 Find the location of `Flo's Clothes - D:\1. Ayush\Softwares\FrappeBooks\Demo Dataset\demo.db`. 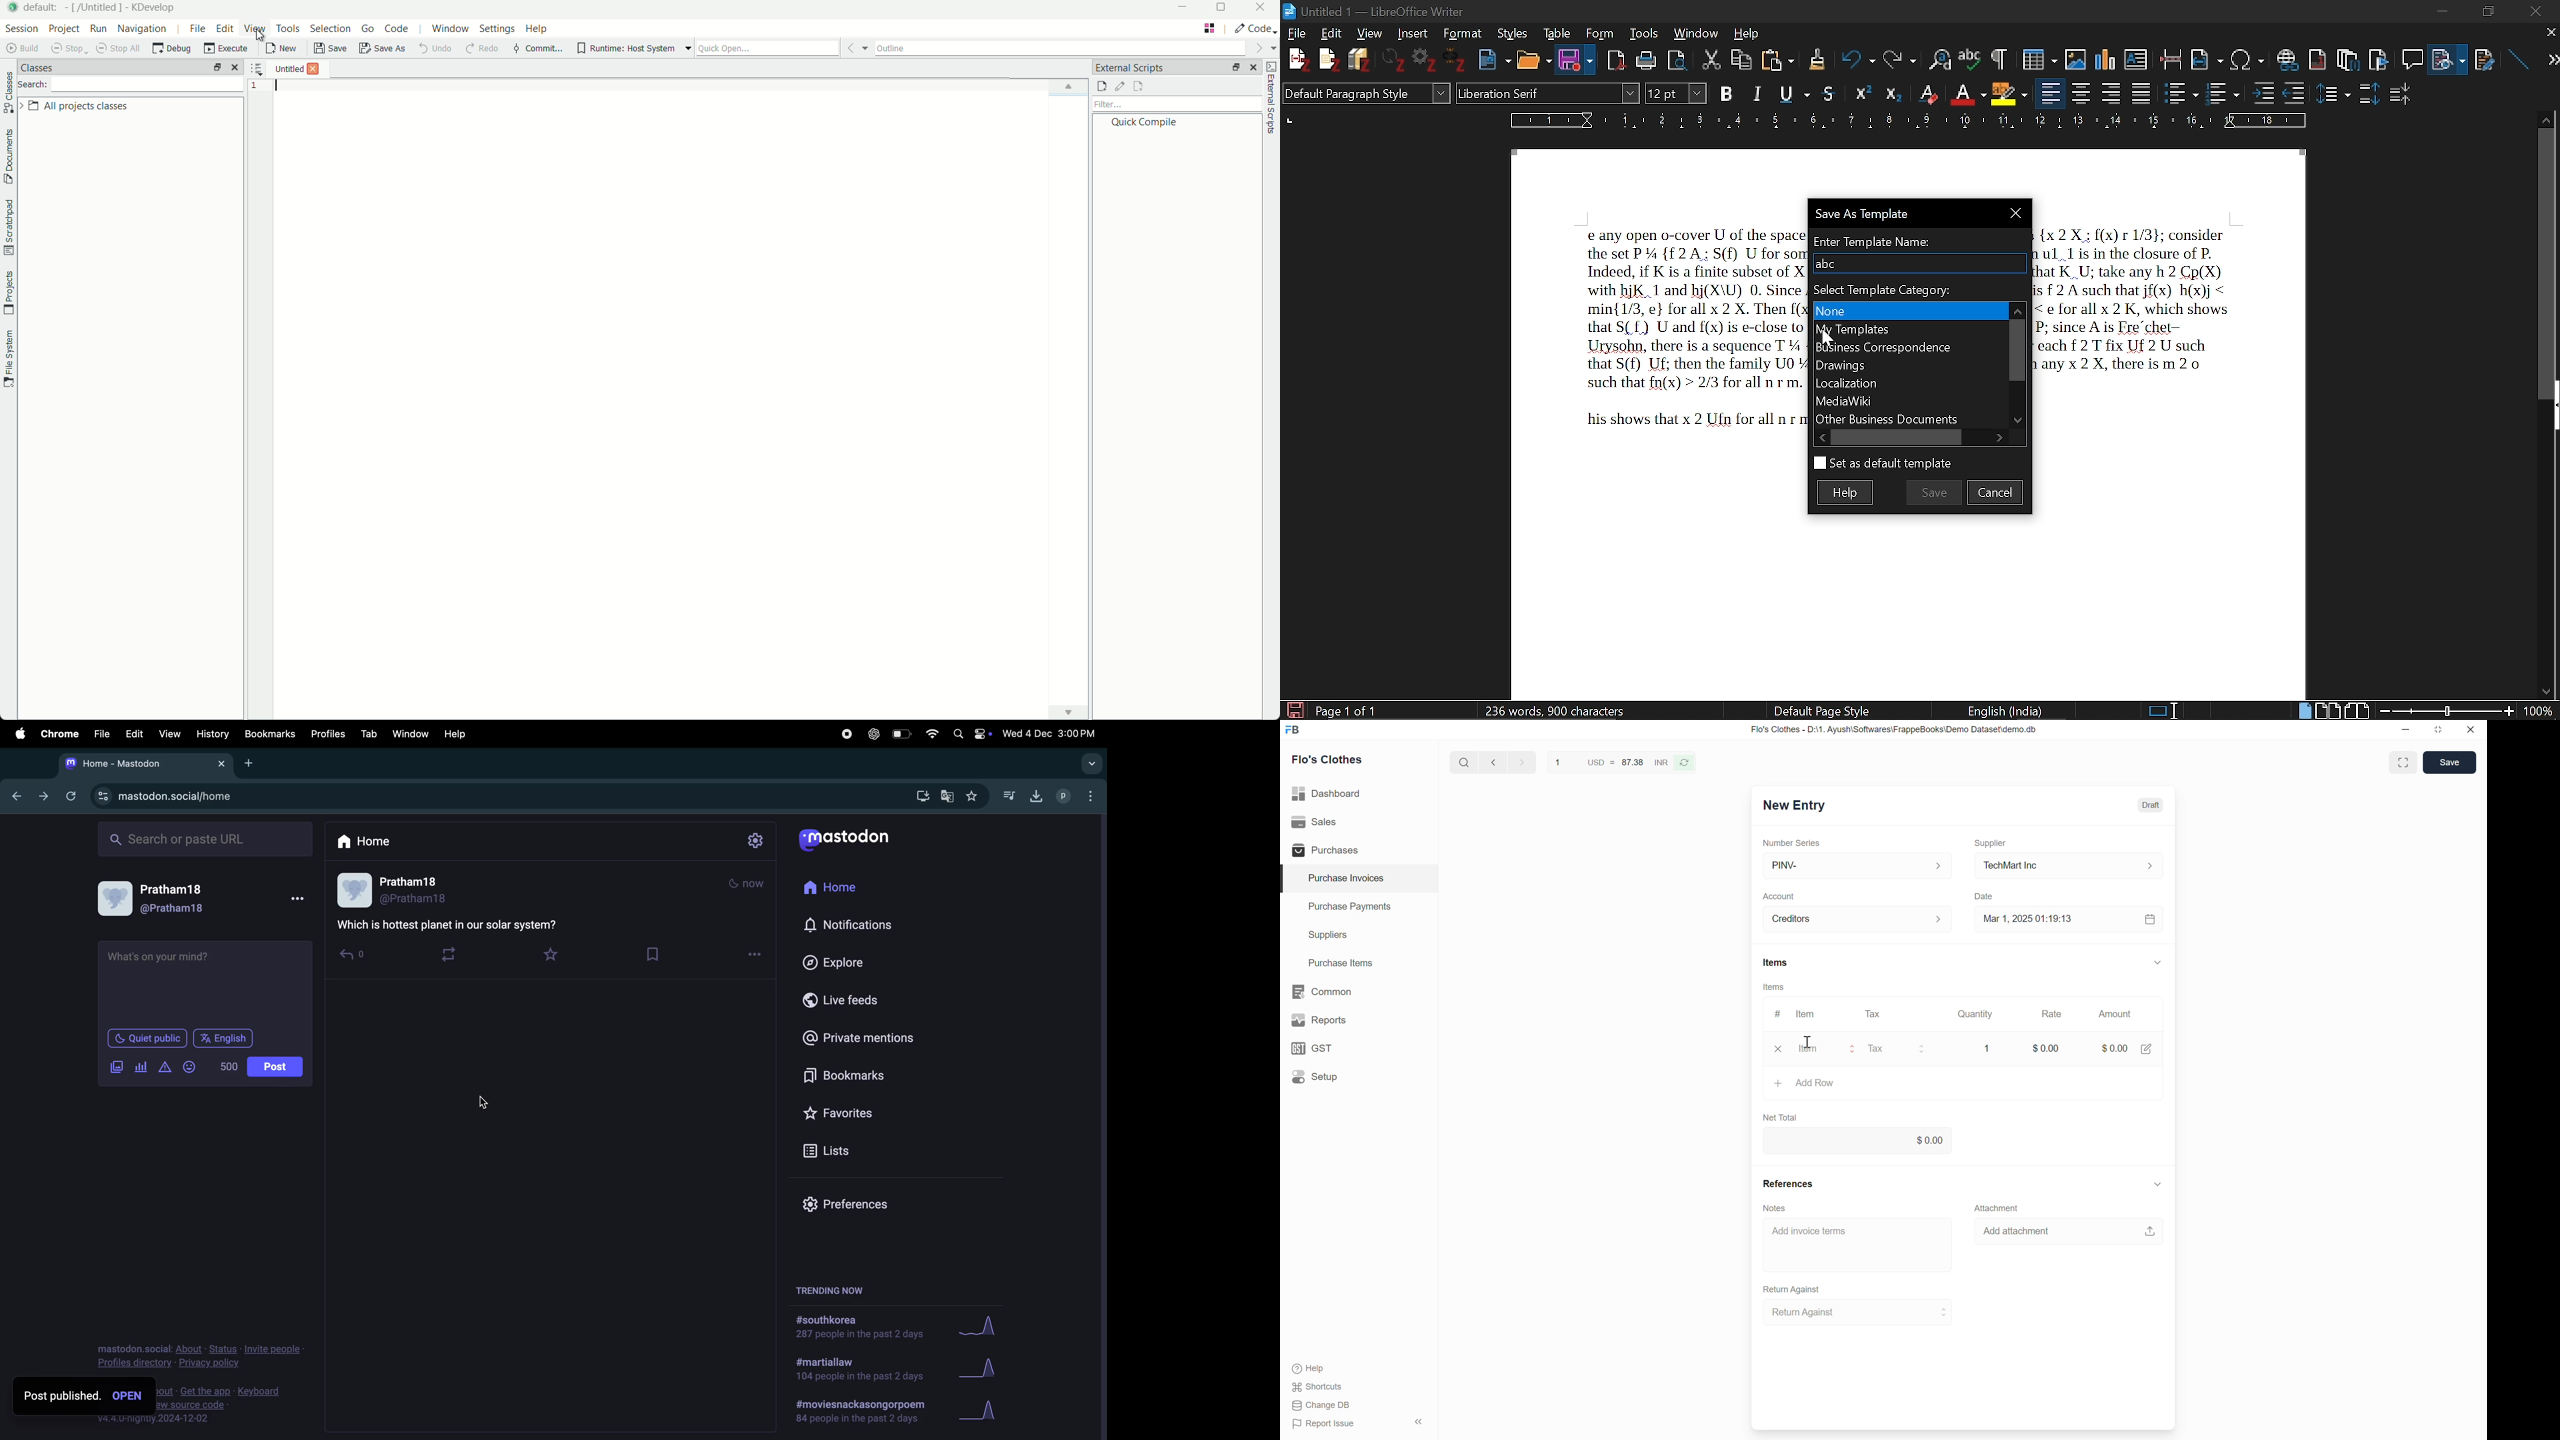

Flo's Clothes - D:\1. Ayush\Softwares\FrappeBooks\Demo Dataset\demo.db is located at coordinates (1893, 730).